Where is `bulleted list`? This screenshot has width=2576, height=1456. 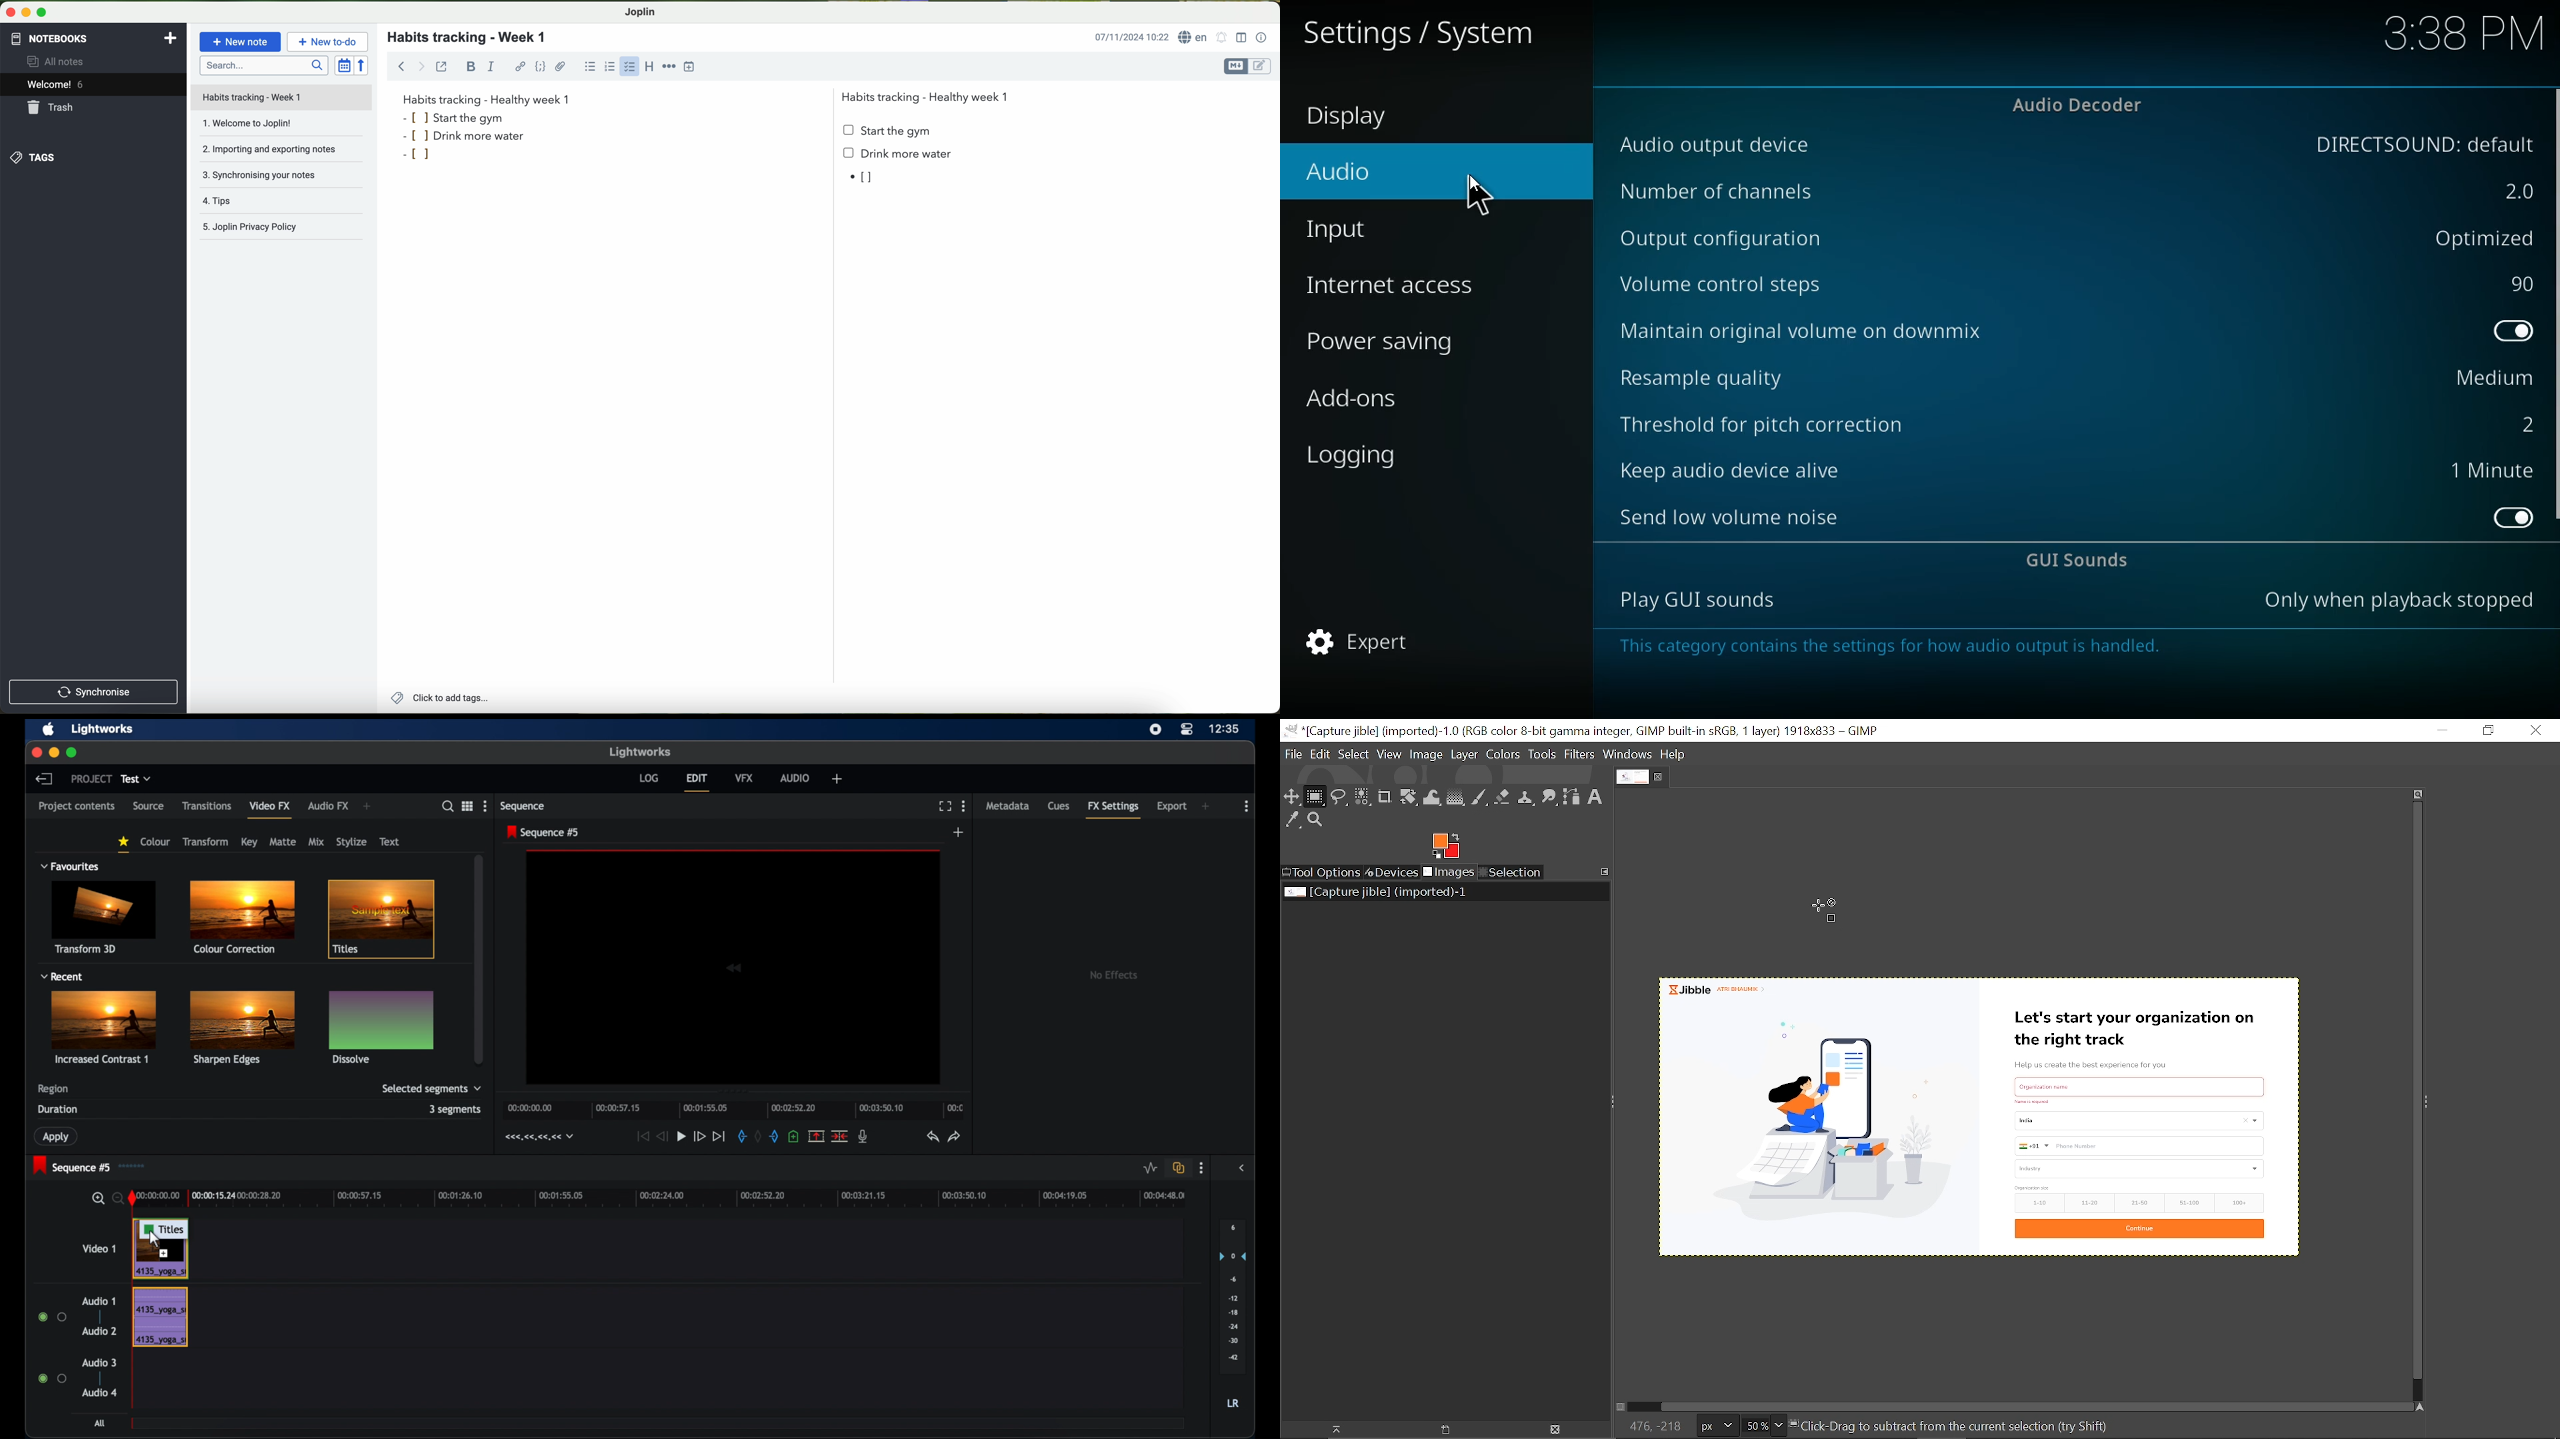
bulleted list is located at coordinates (590, 66).